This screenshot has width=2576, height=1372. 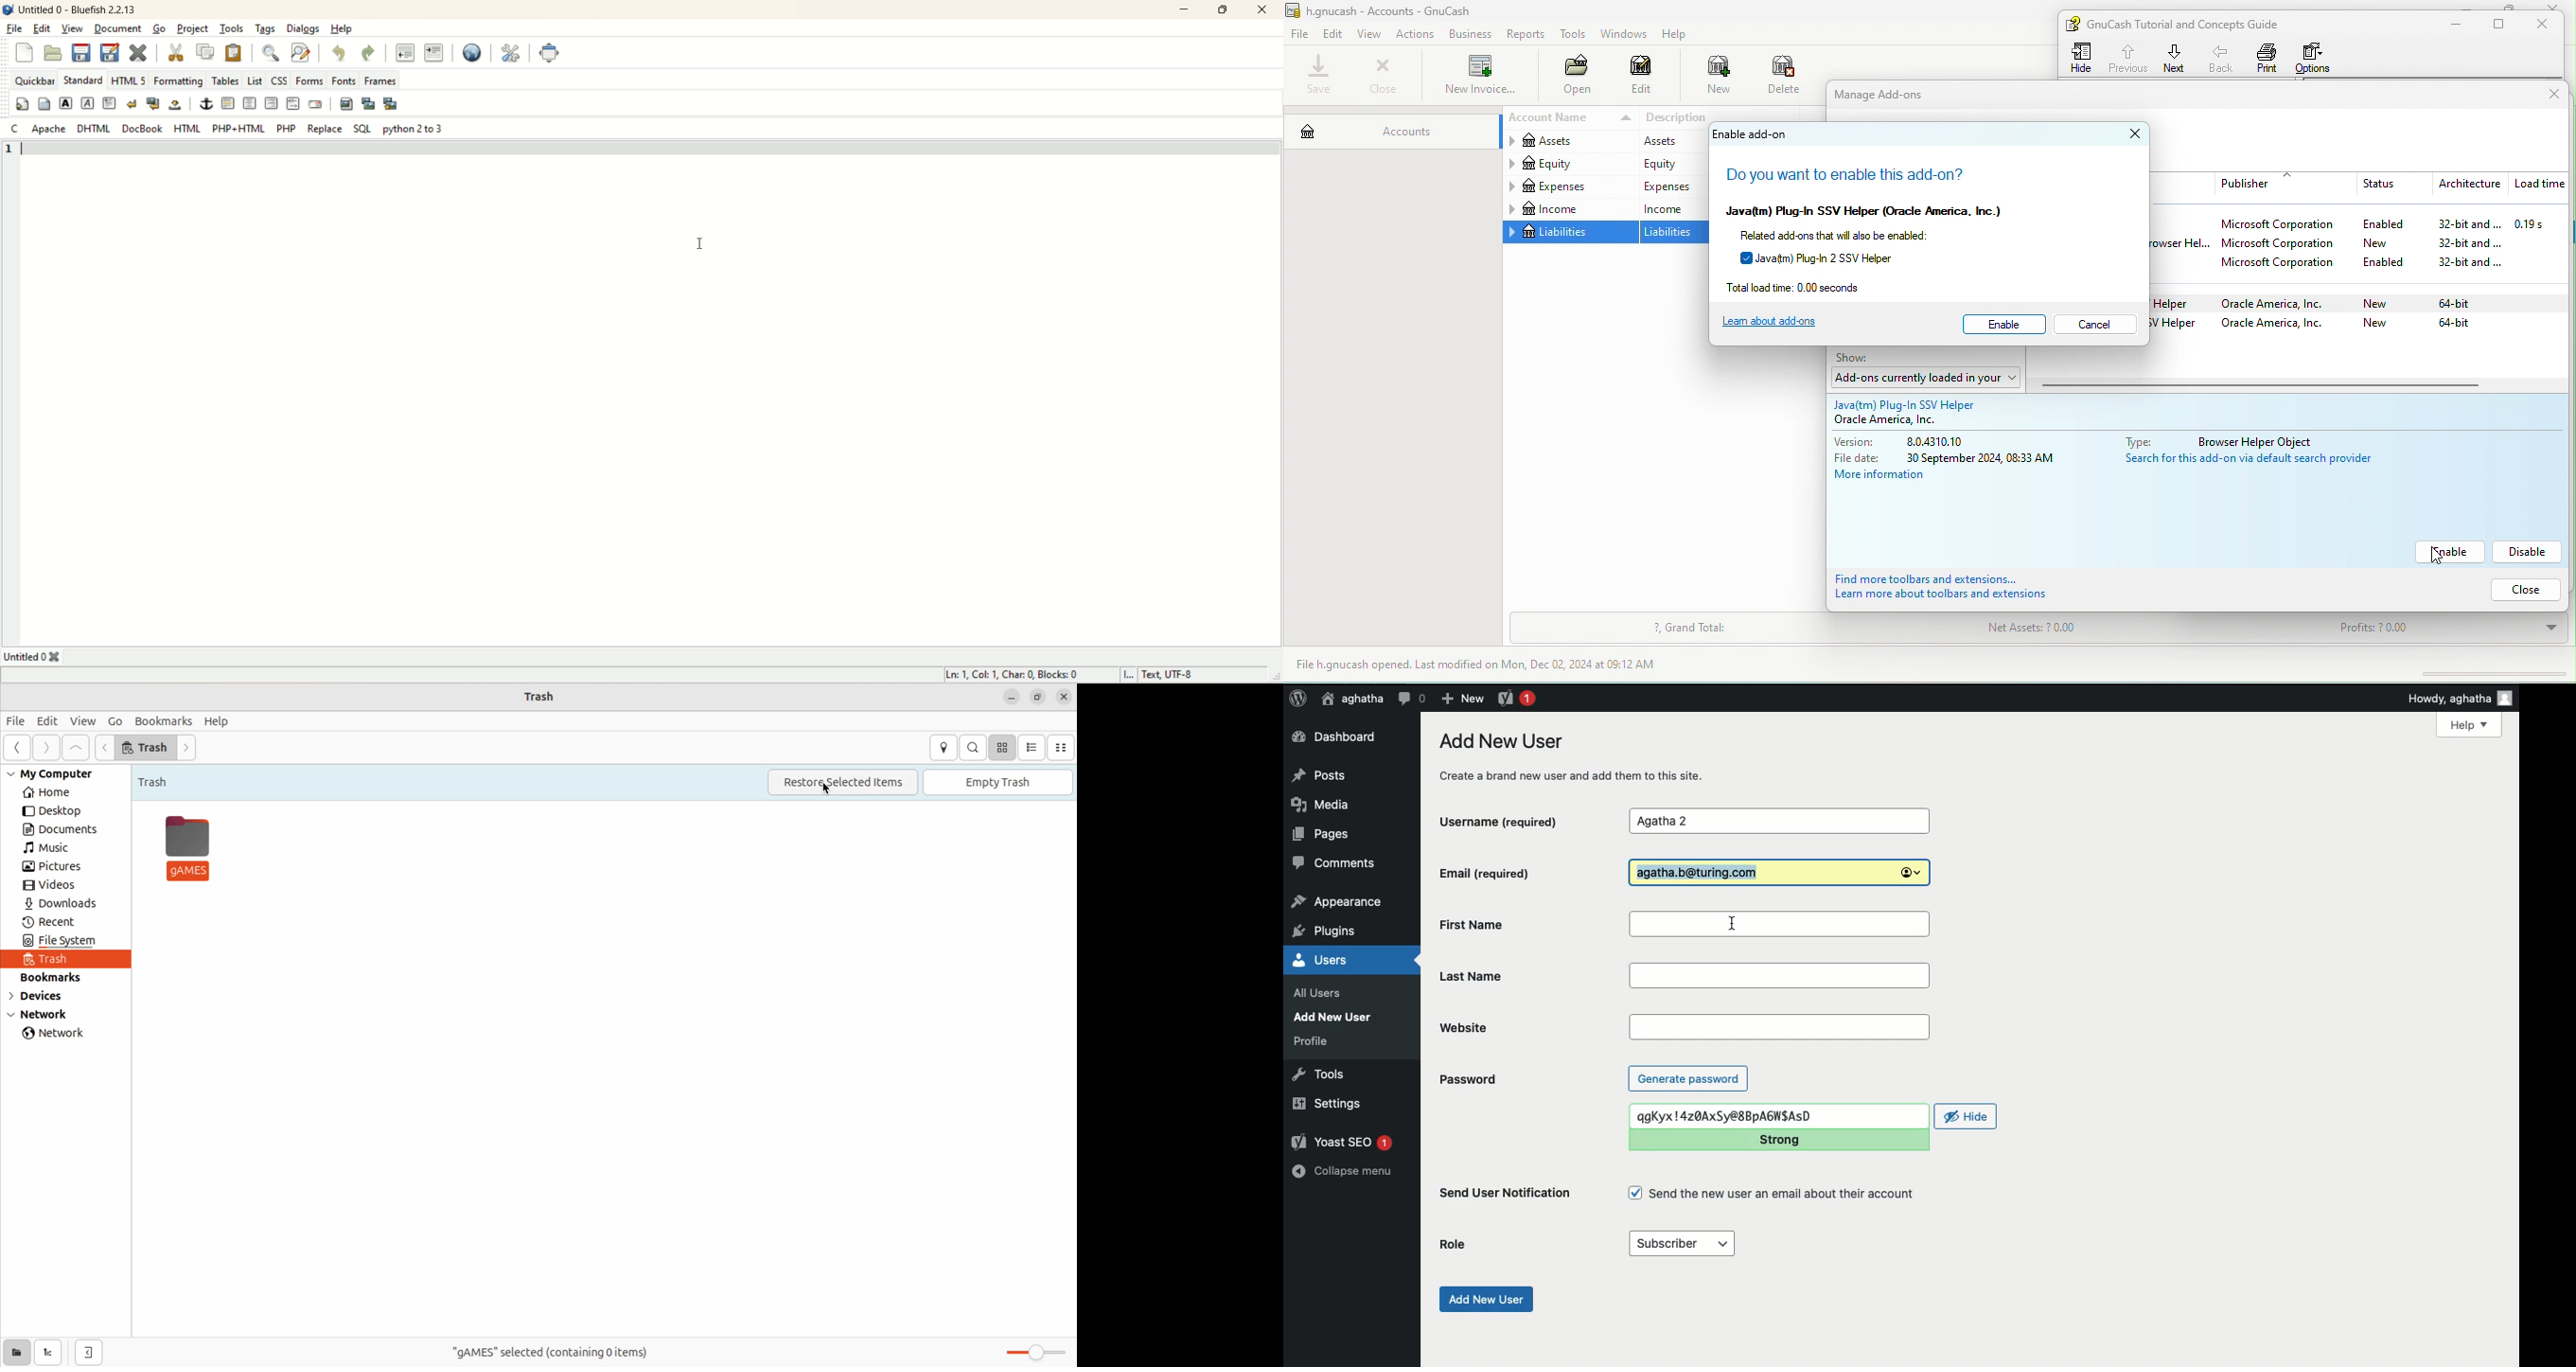 What do you see at coordinates (131, 104) in the screenshot?
I see `break` at bounding box center [131, 104].